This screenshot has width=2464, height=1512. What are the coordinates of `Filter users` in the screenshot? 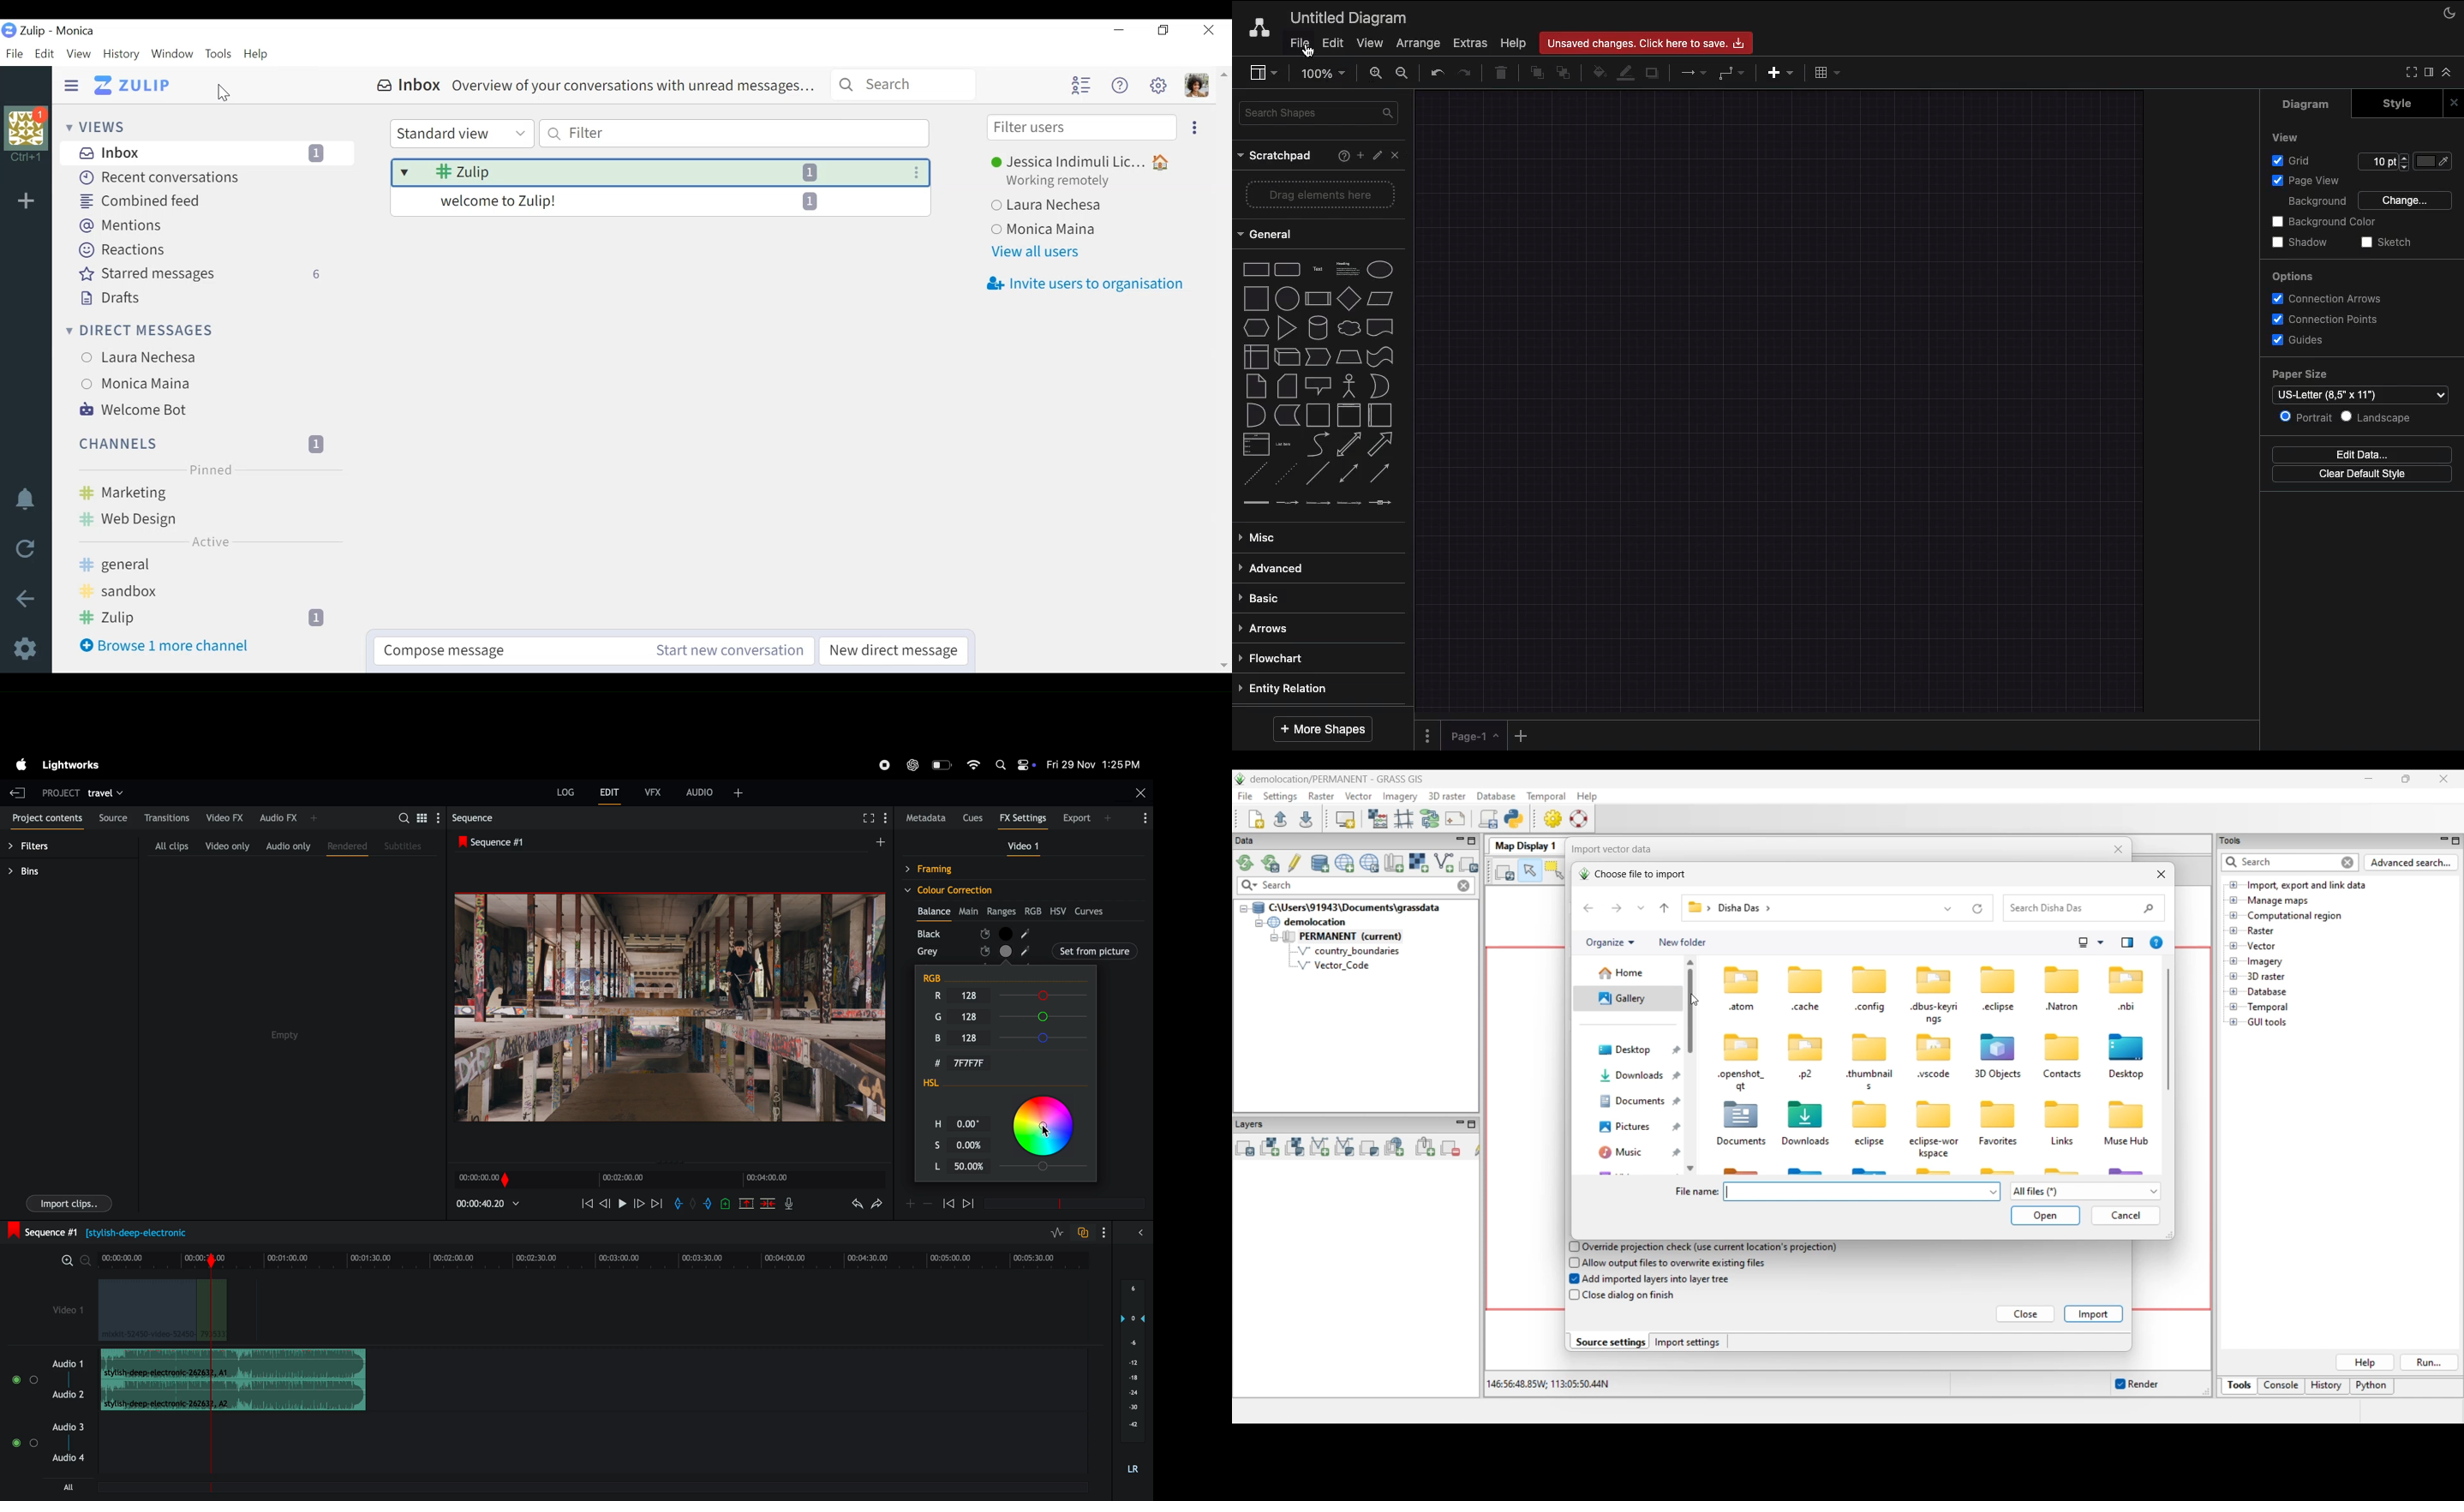 It's located at (1081, 126).